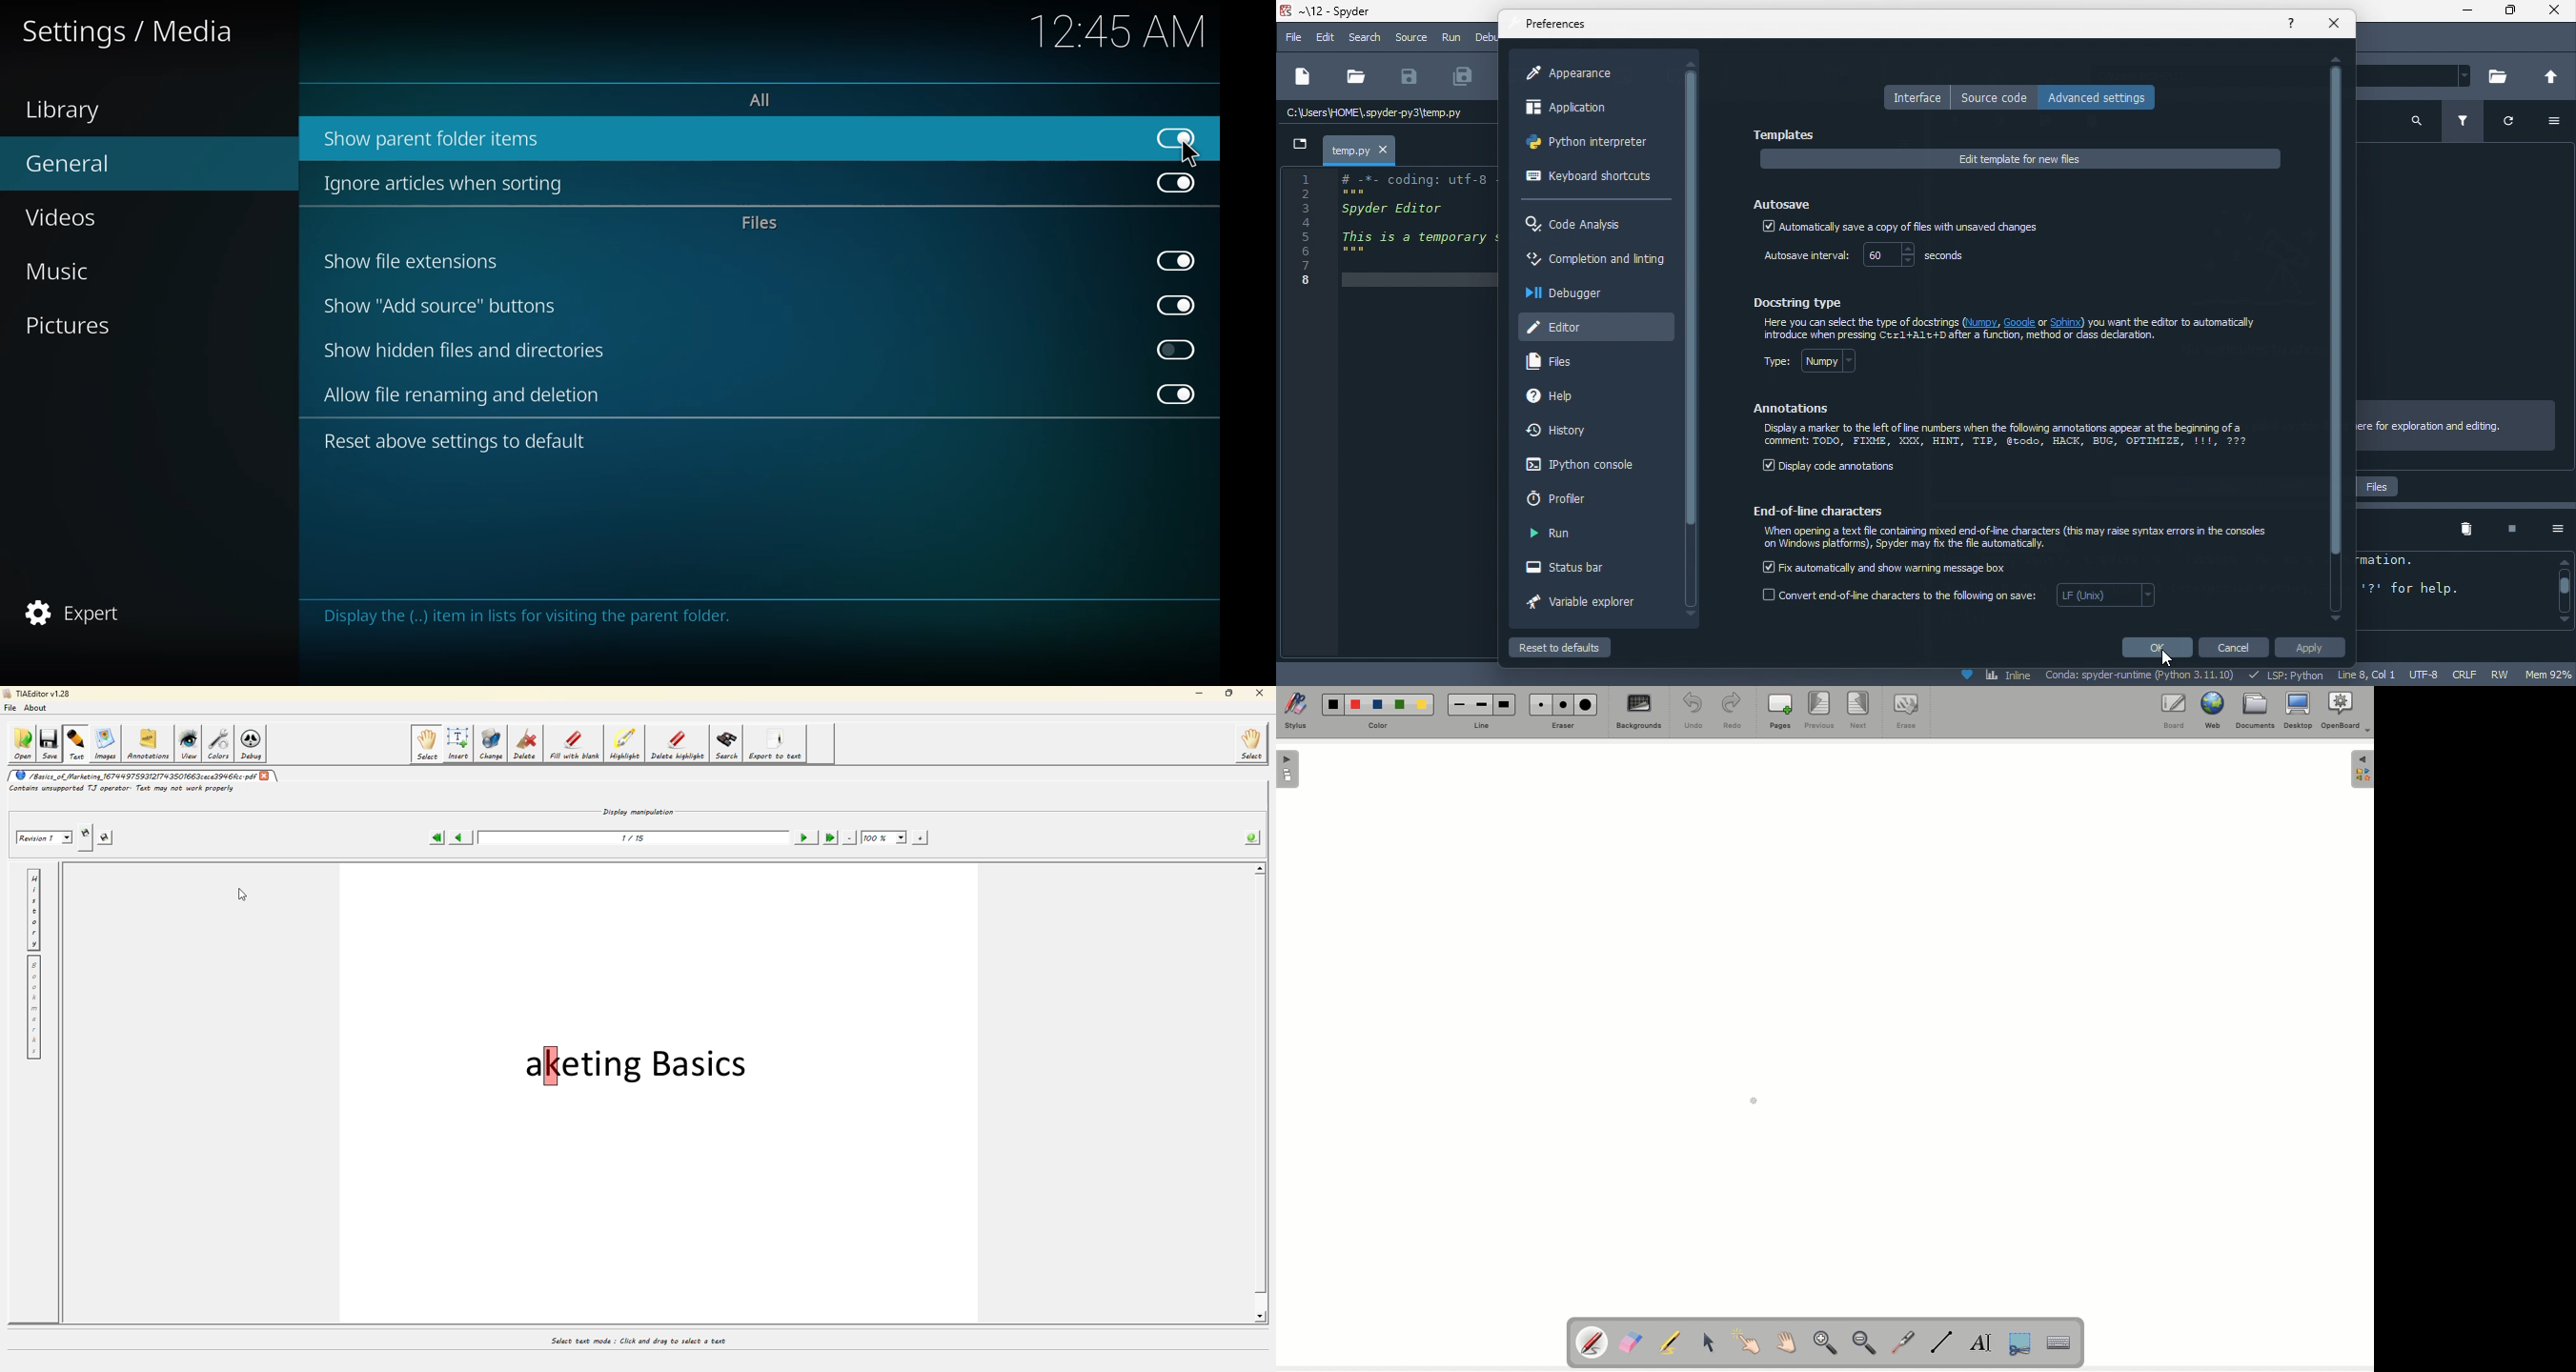 The width and height of the screenshot is (2576, 1372). I want to click on run, so click(1452, 39).